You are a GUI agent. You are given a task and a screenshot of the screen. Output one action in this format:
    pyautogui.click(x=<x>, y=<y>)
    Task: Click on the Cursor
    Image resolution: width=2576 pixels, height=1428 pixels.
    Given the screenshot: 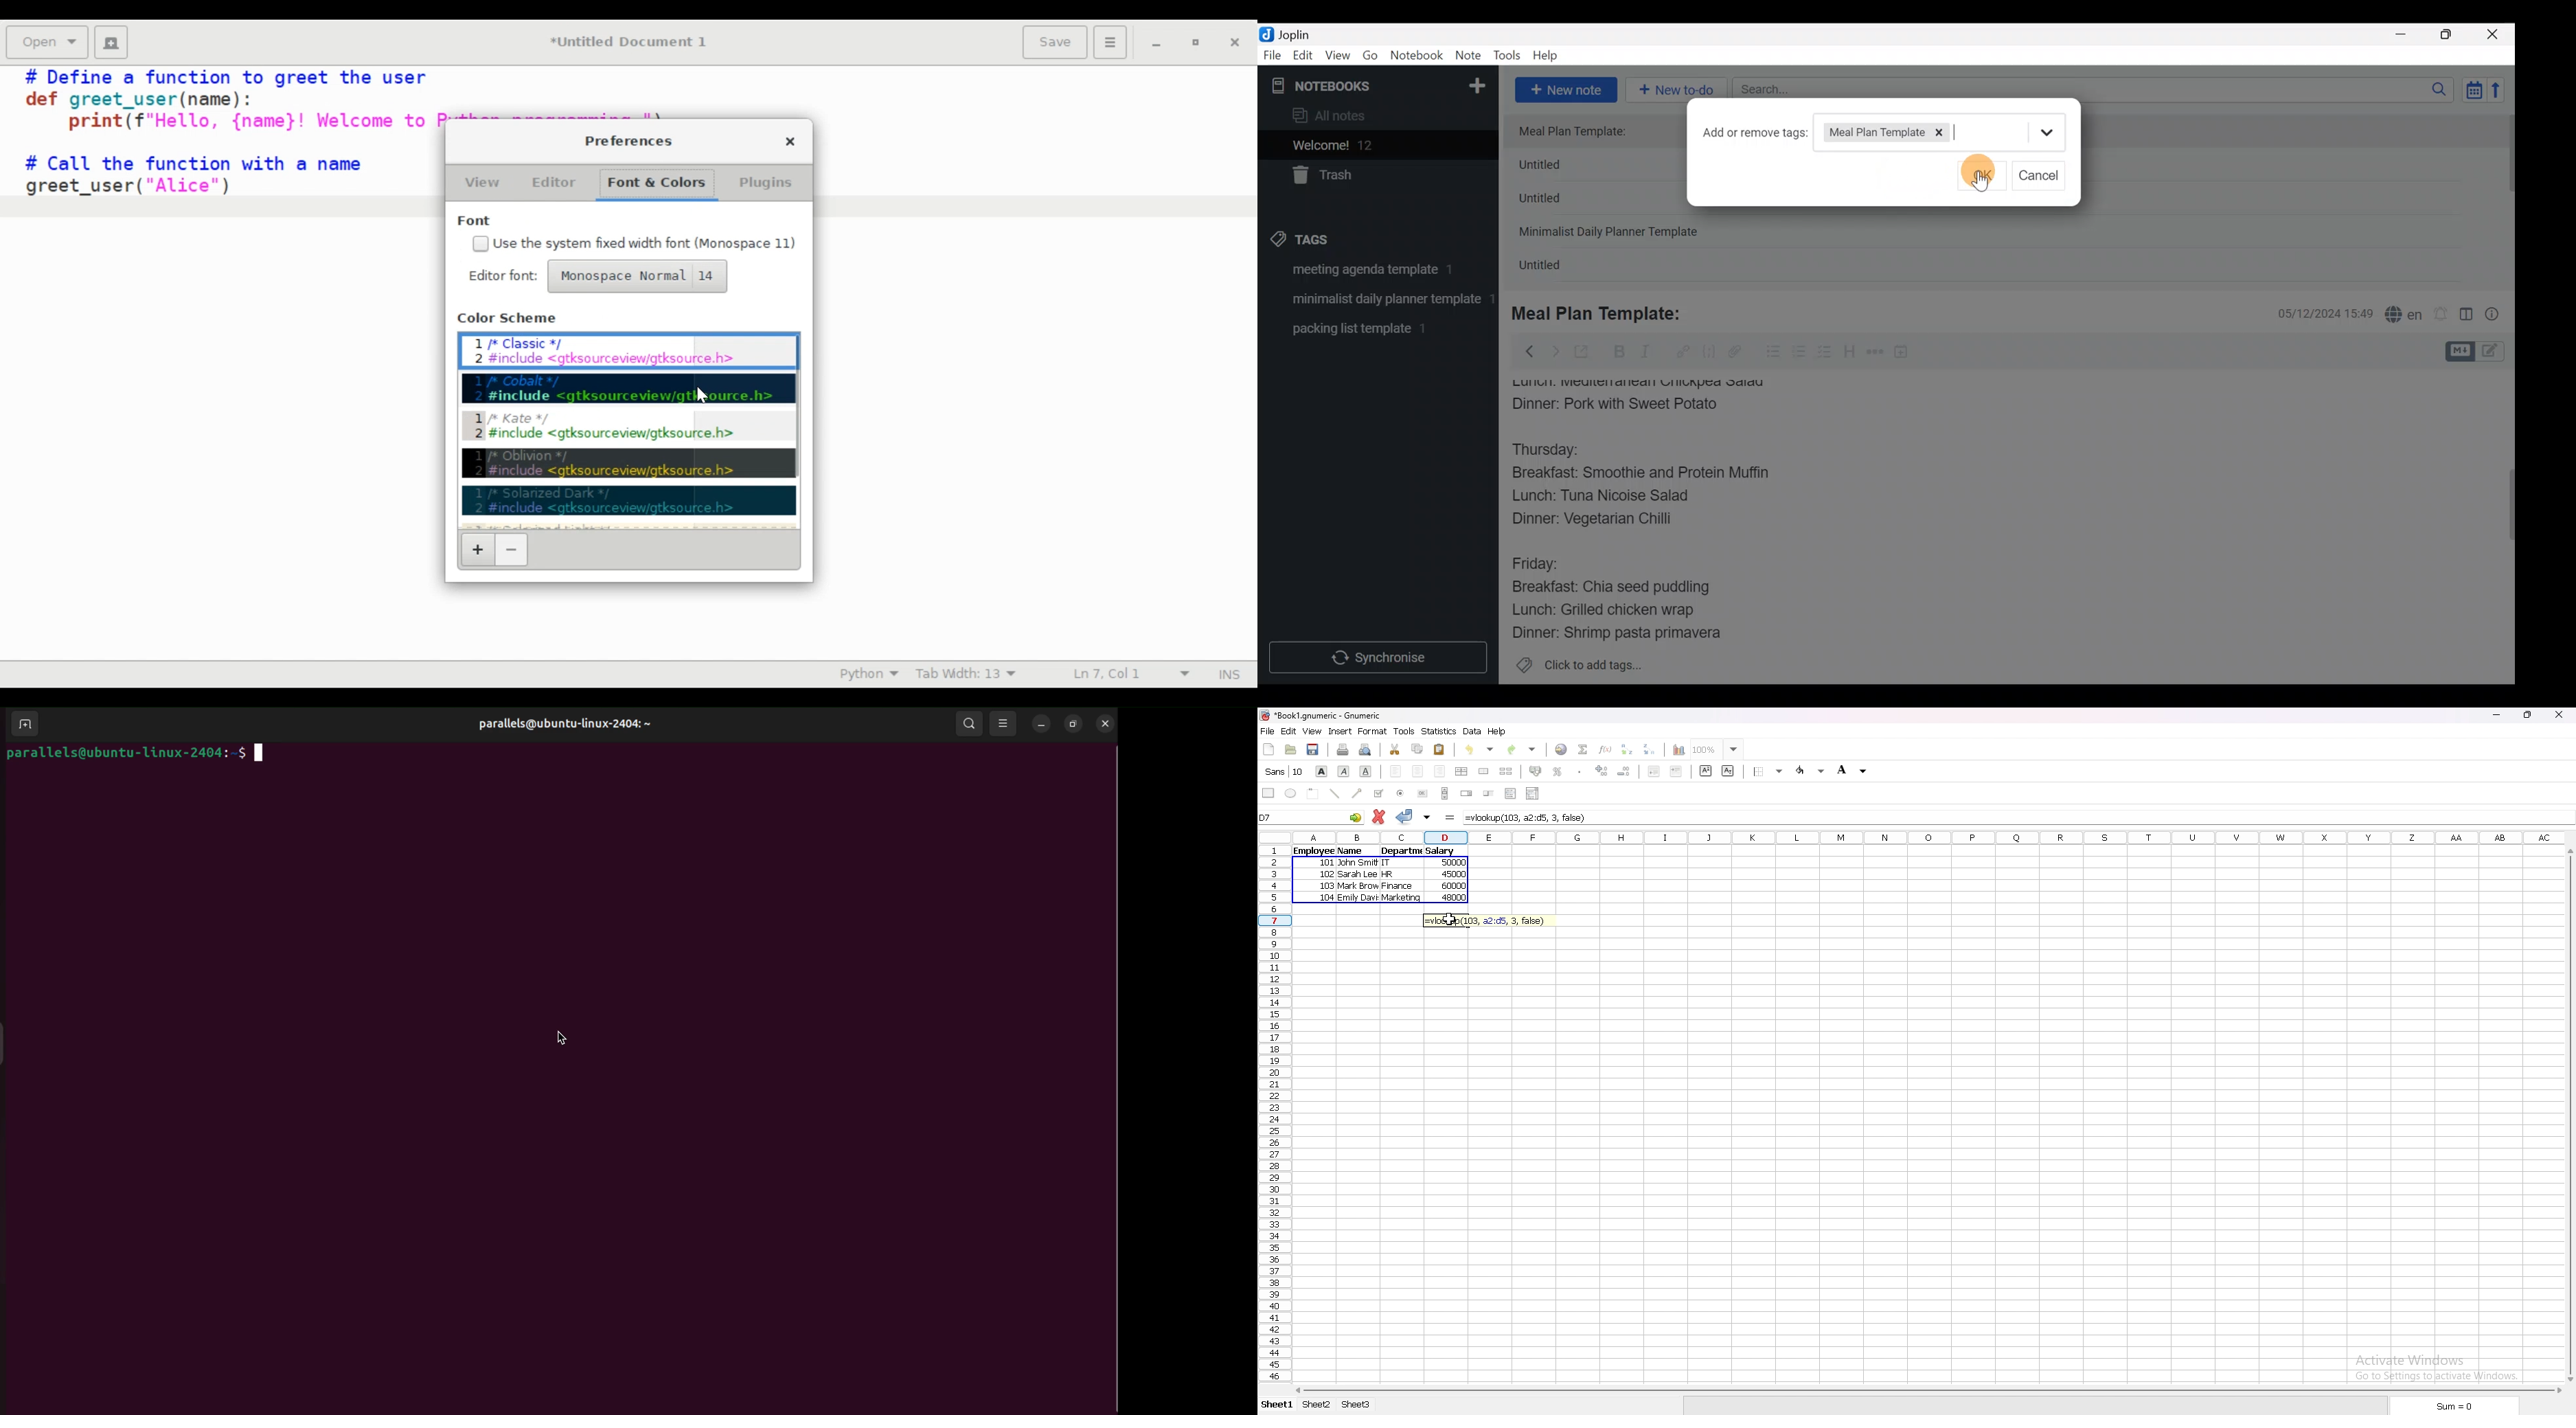 What is the action you would take?
    pyautogui.click(x=1976, y=172)
    